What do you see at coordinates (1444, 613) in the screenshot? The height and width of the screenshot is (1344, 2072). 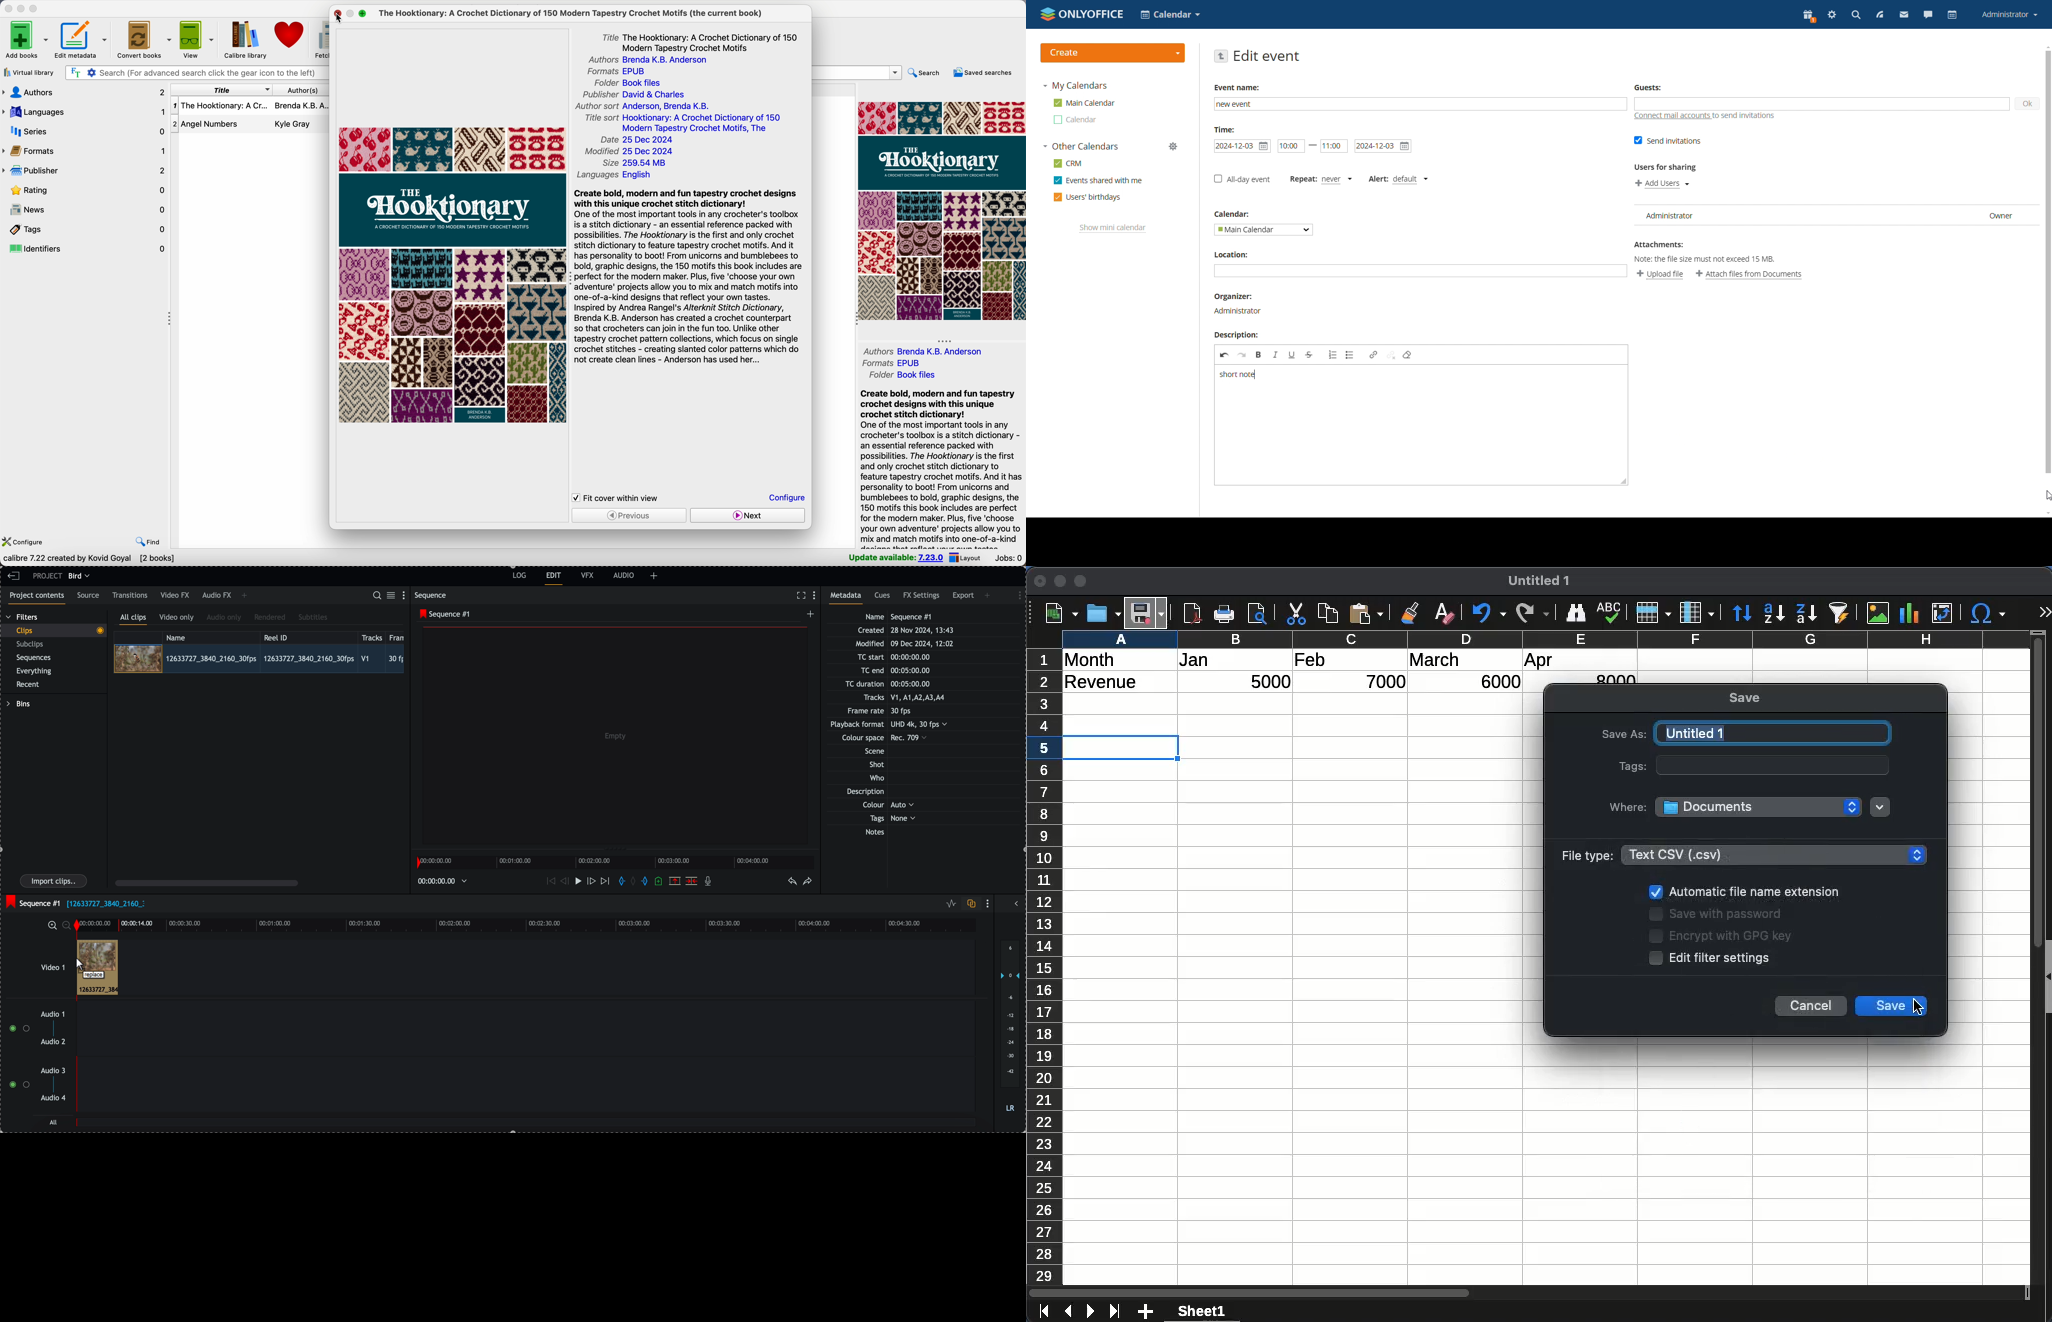 I see `clear formatting` at bounding box center [1444, 613].